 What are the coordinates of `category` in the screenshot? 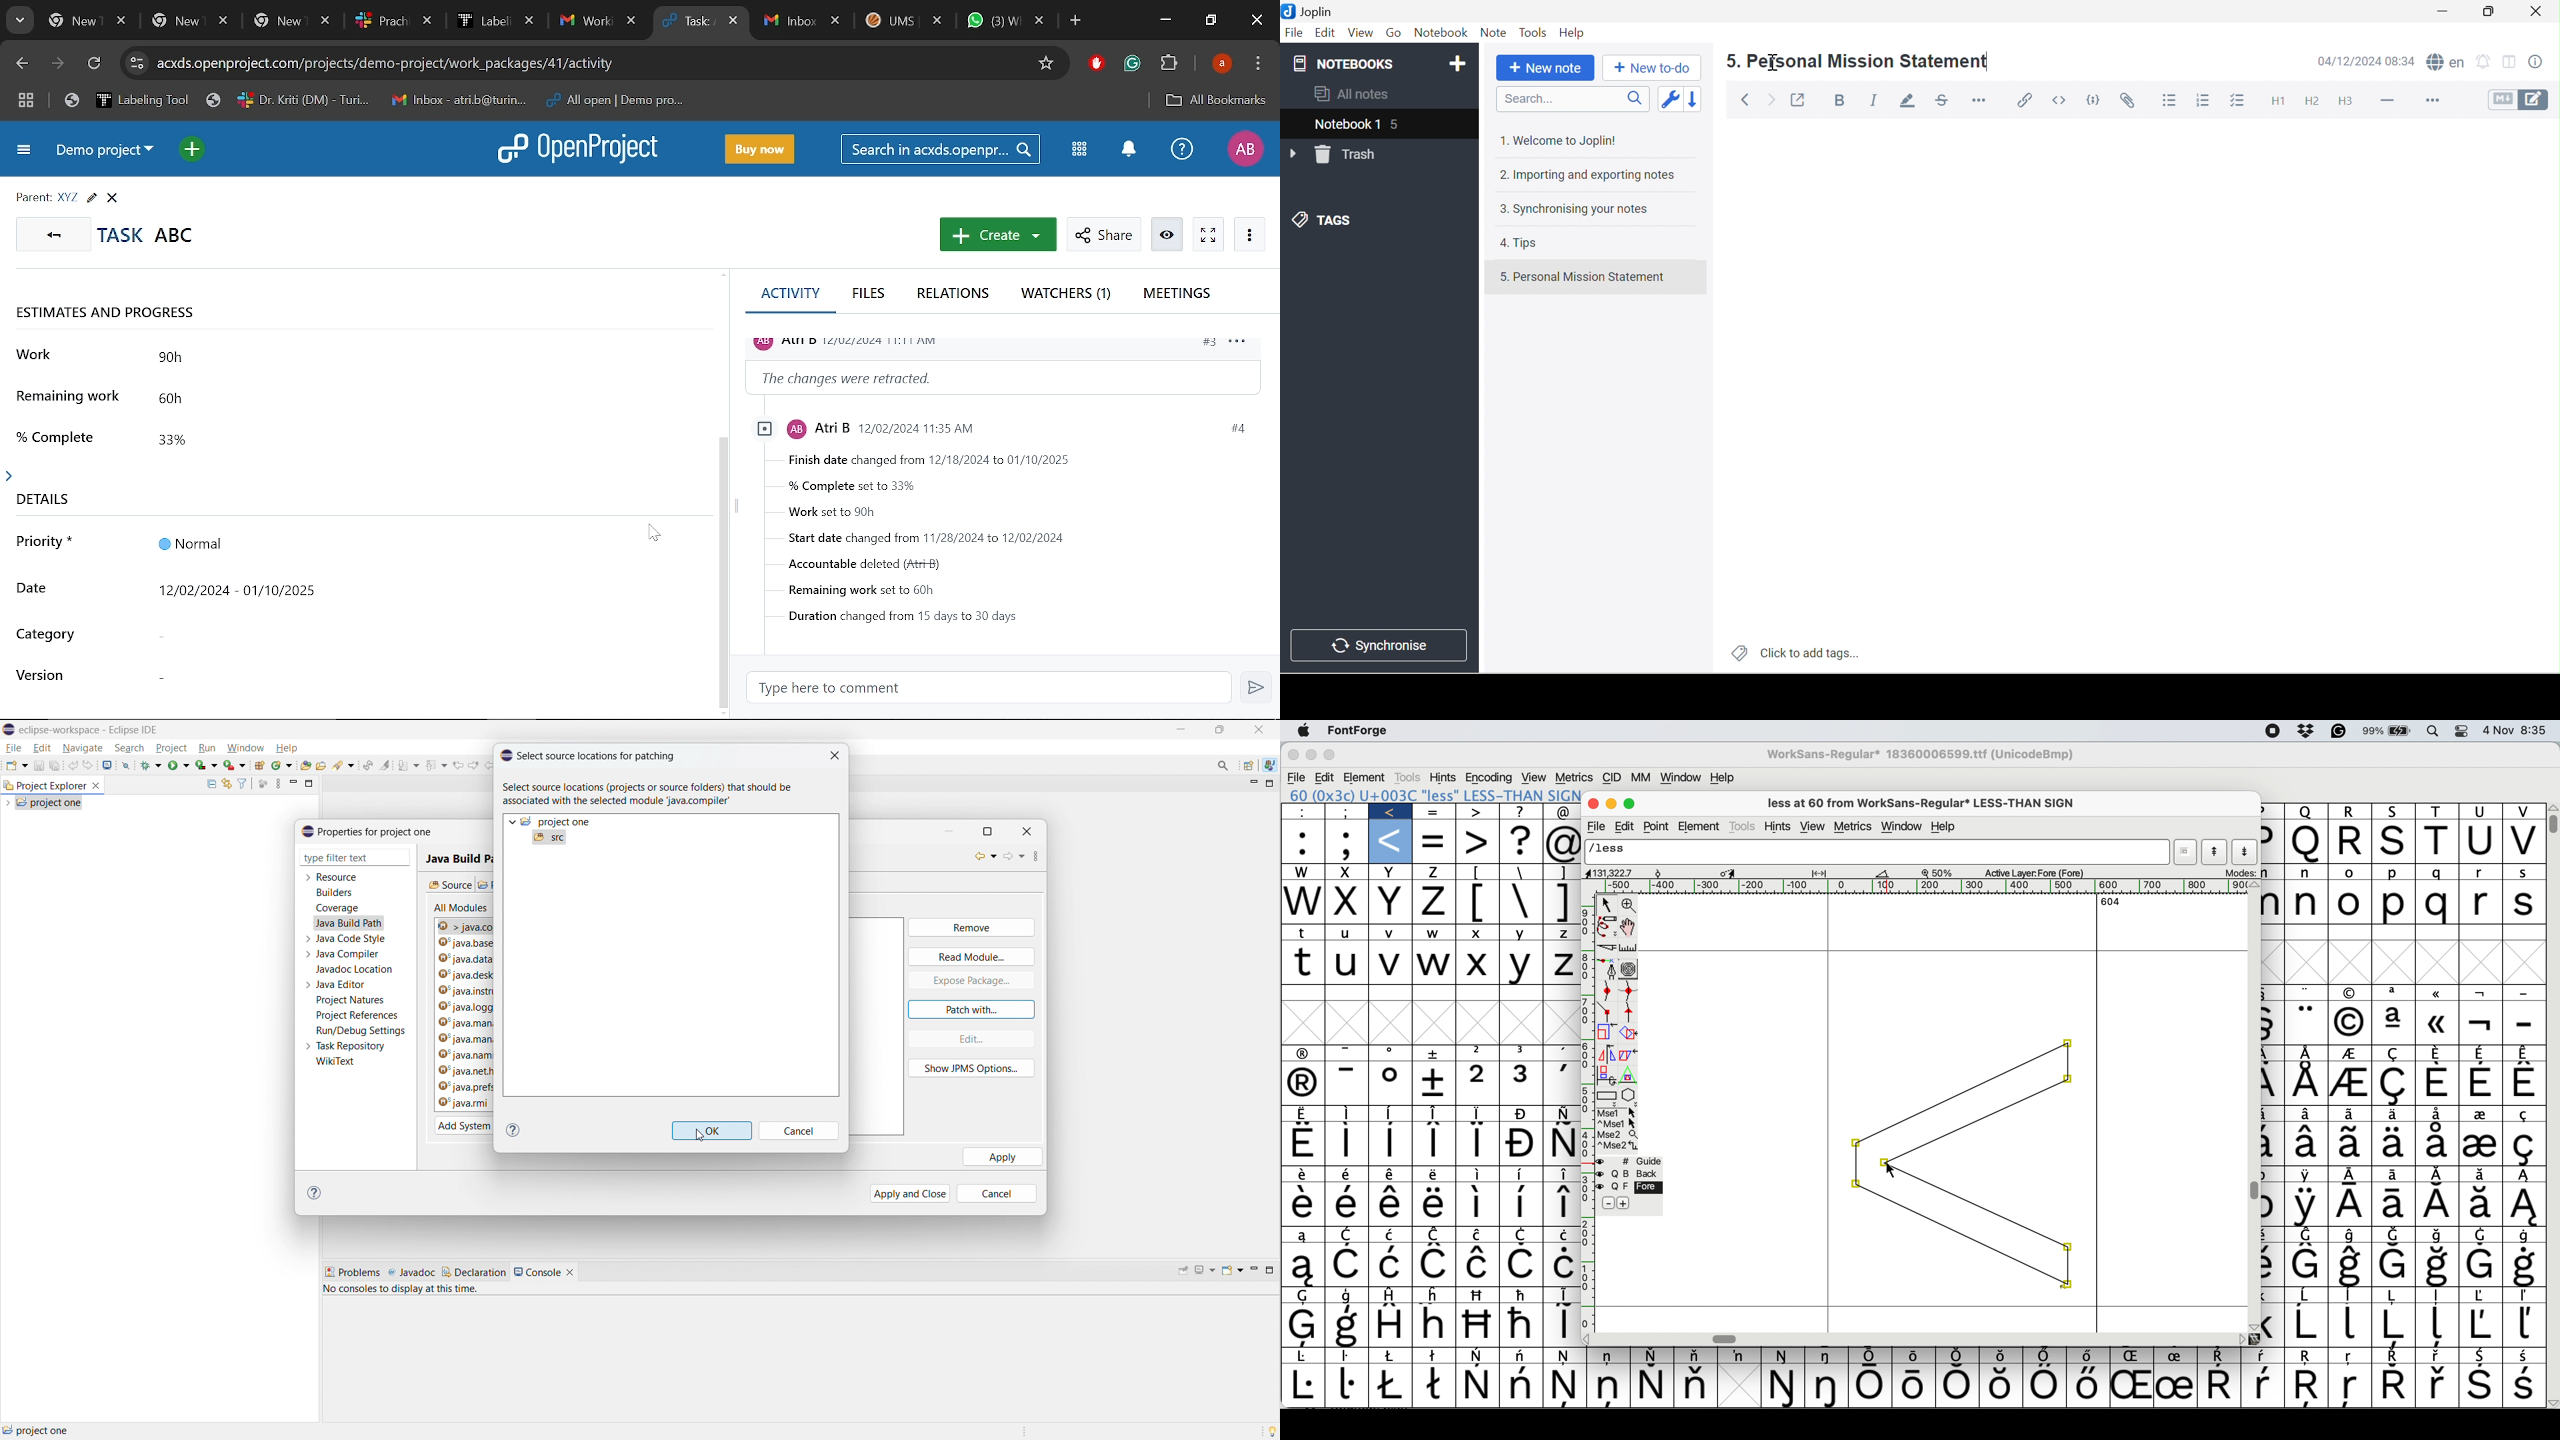 It's located at (47, 636).